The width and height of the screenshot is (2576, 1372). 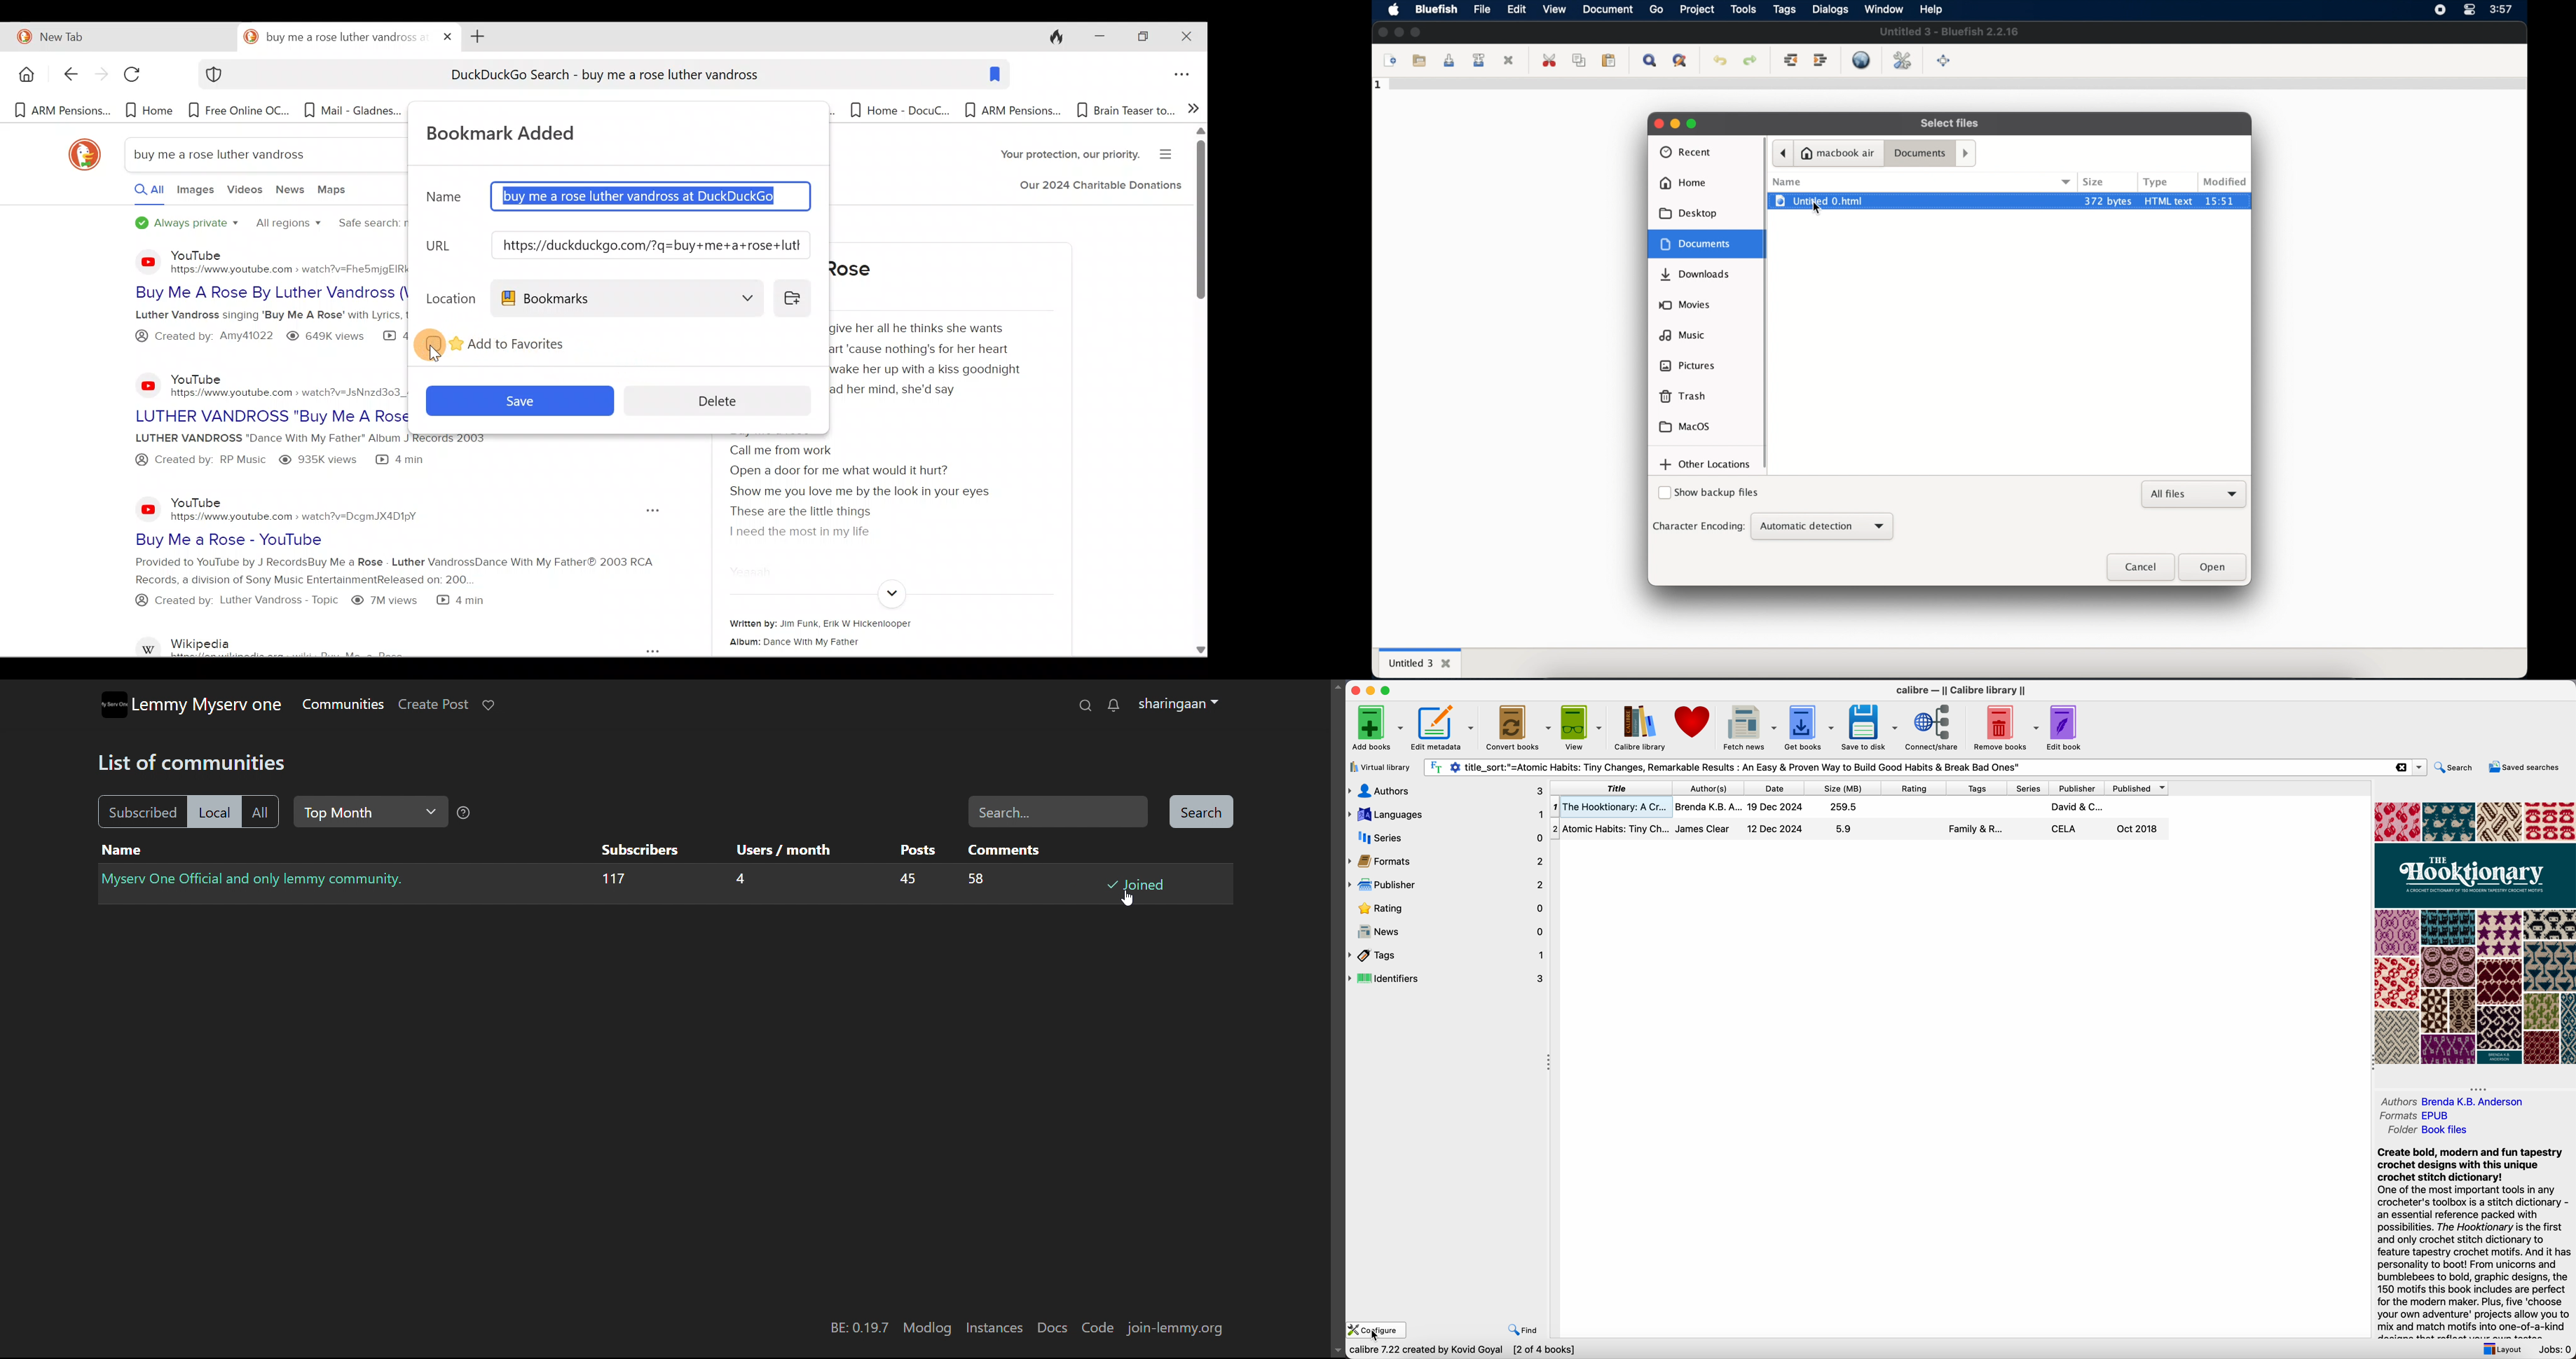 What do you see at coordinates (2225, 182) in the screenshot?
I see `modified` at bounding box center [2225, 182].